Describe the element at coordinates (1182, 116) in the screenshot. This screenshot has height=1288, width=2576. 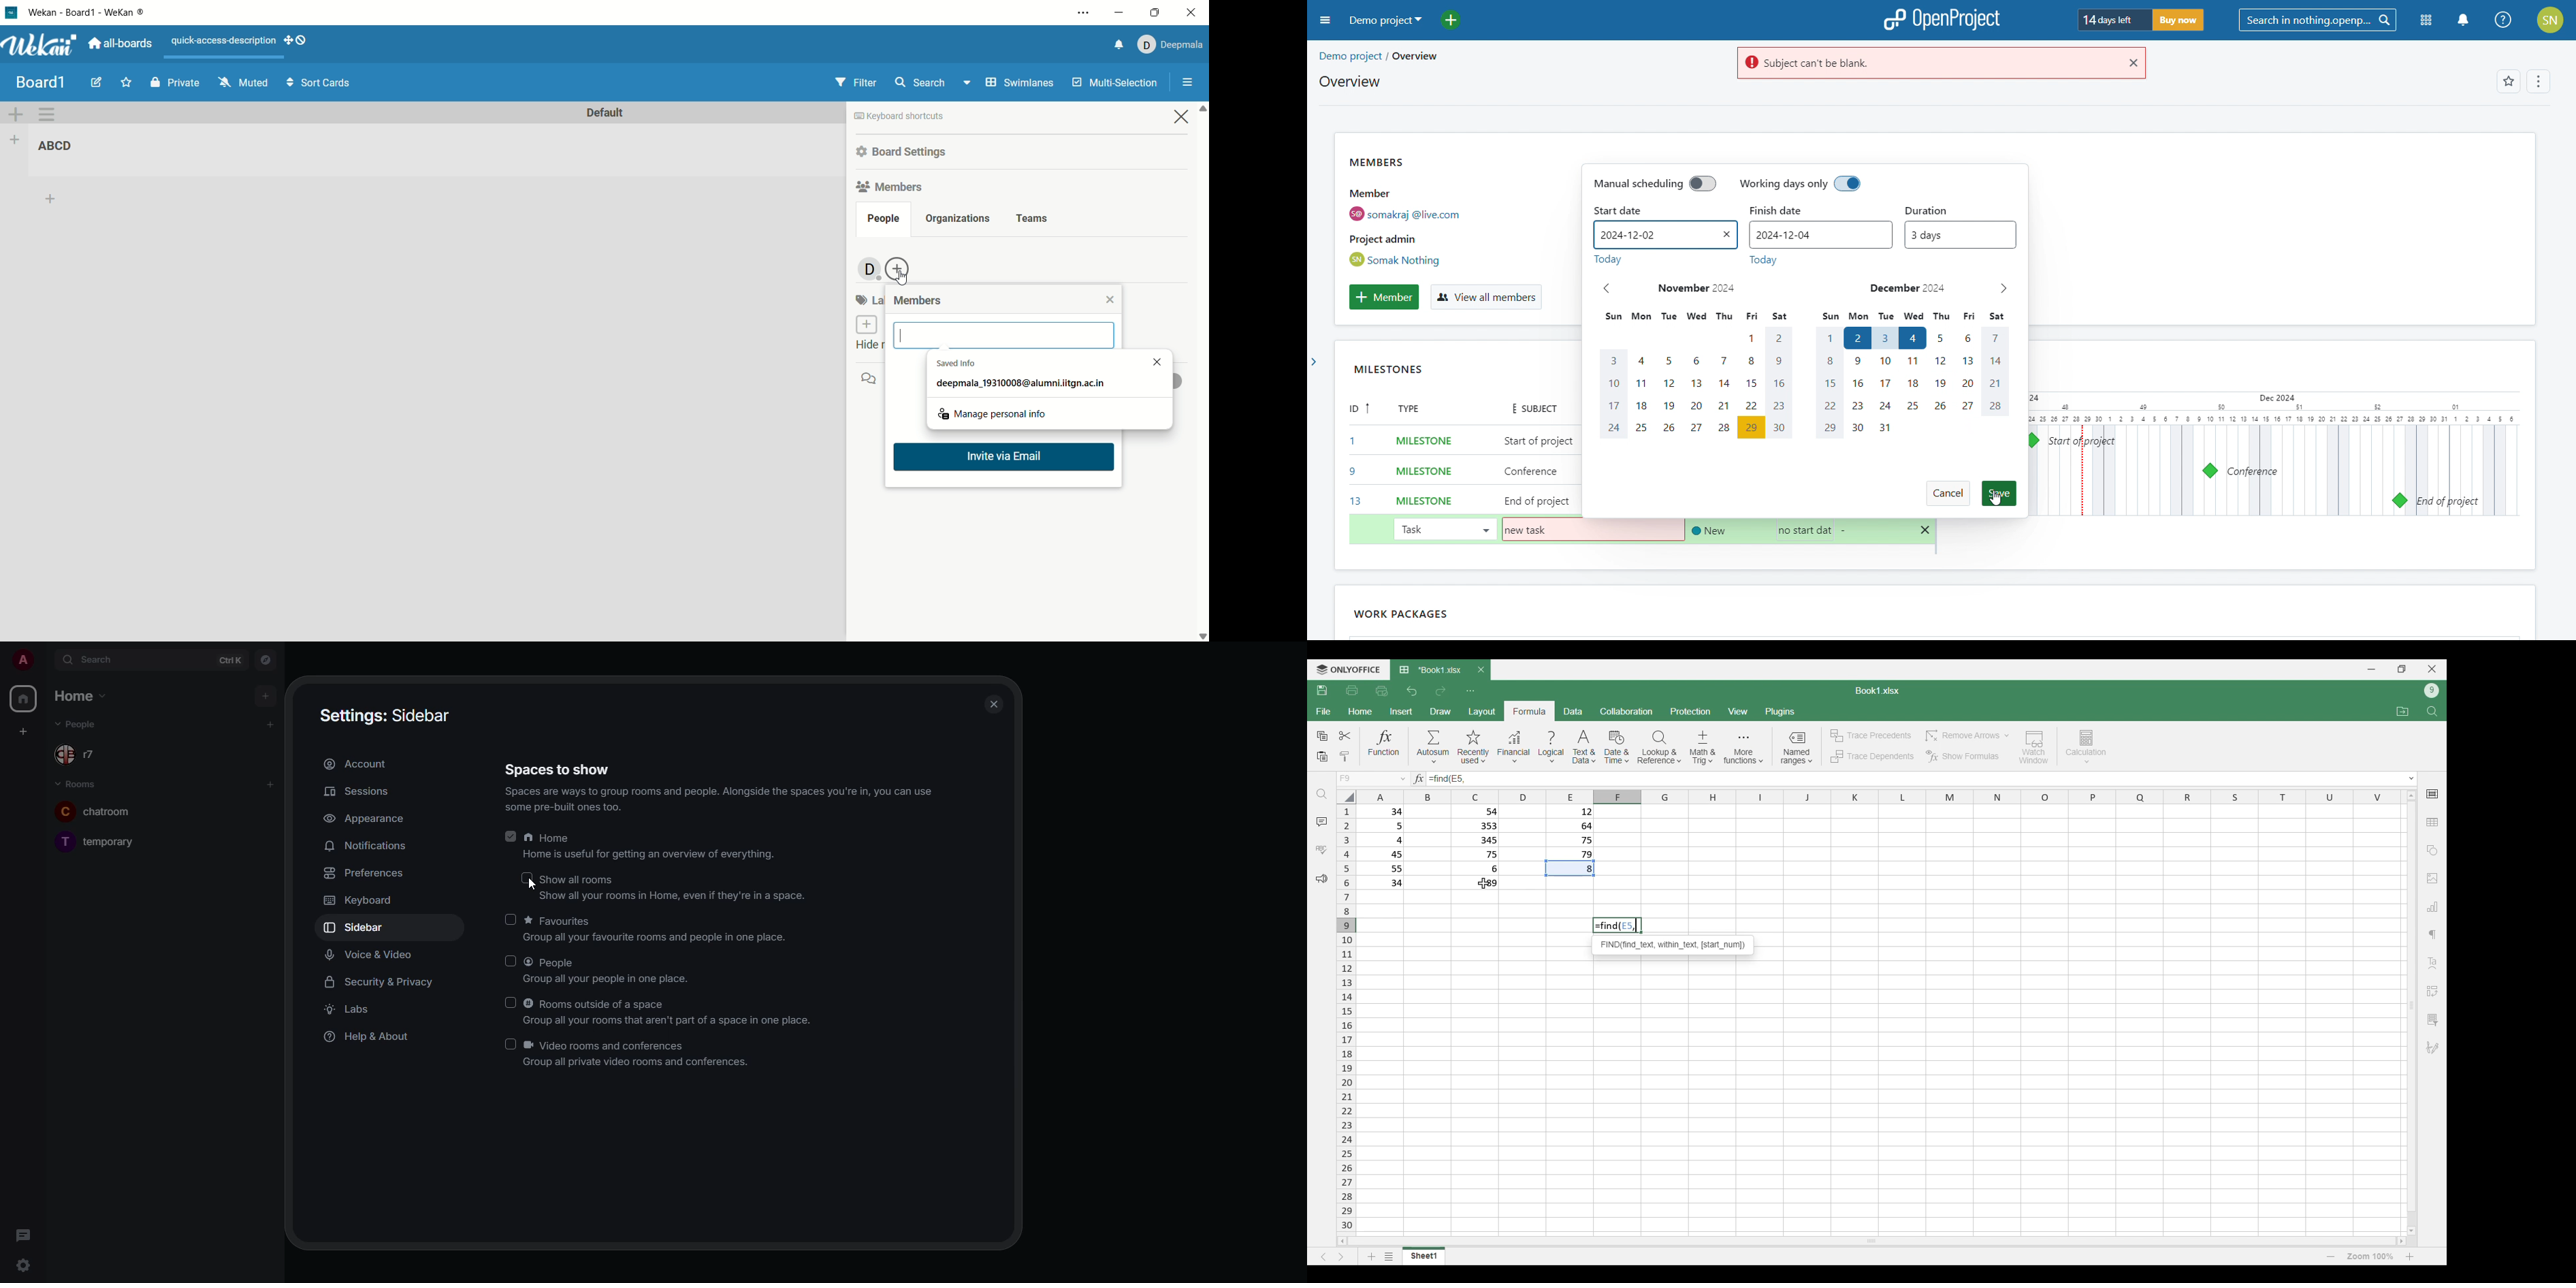
I see `close` at that location.